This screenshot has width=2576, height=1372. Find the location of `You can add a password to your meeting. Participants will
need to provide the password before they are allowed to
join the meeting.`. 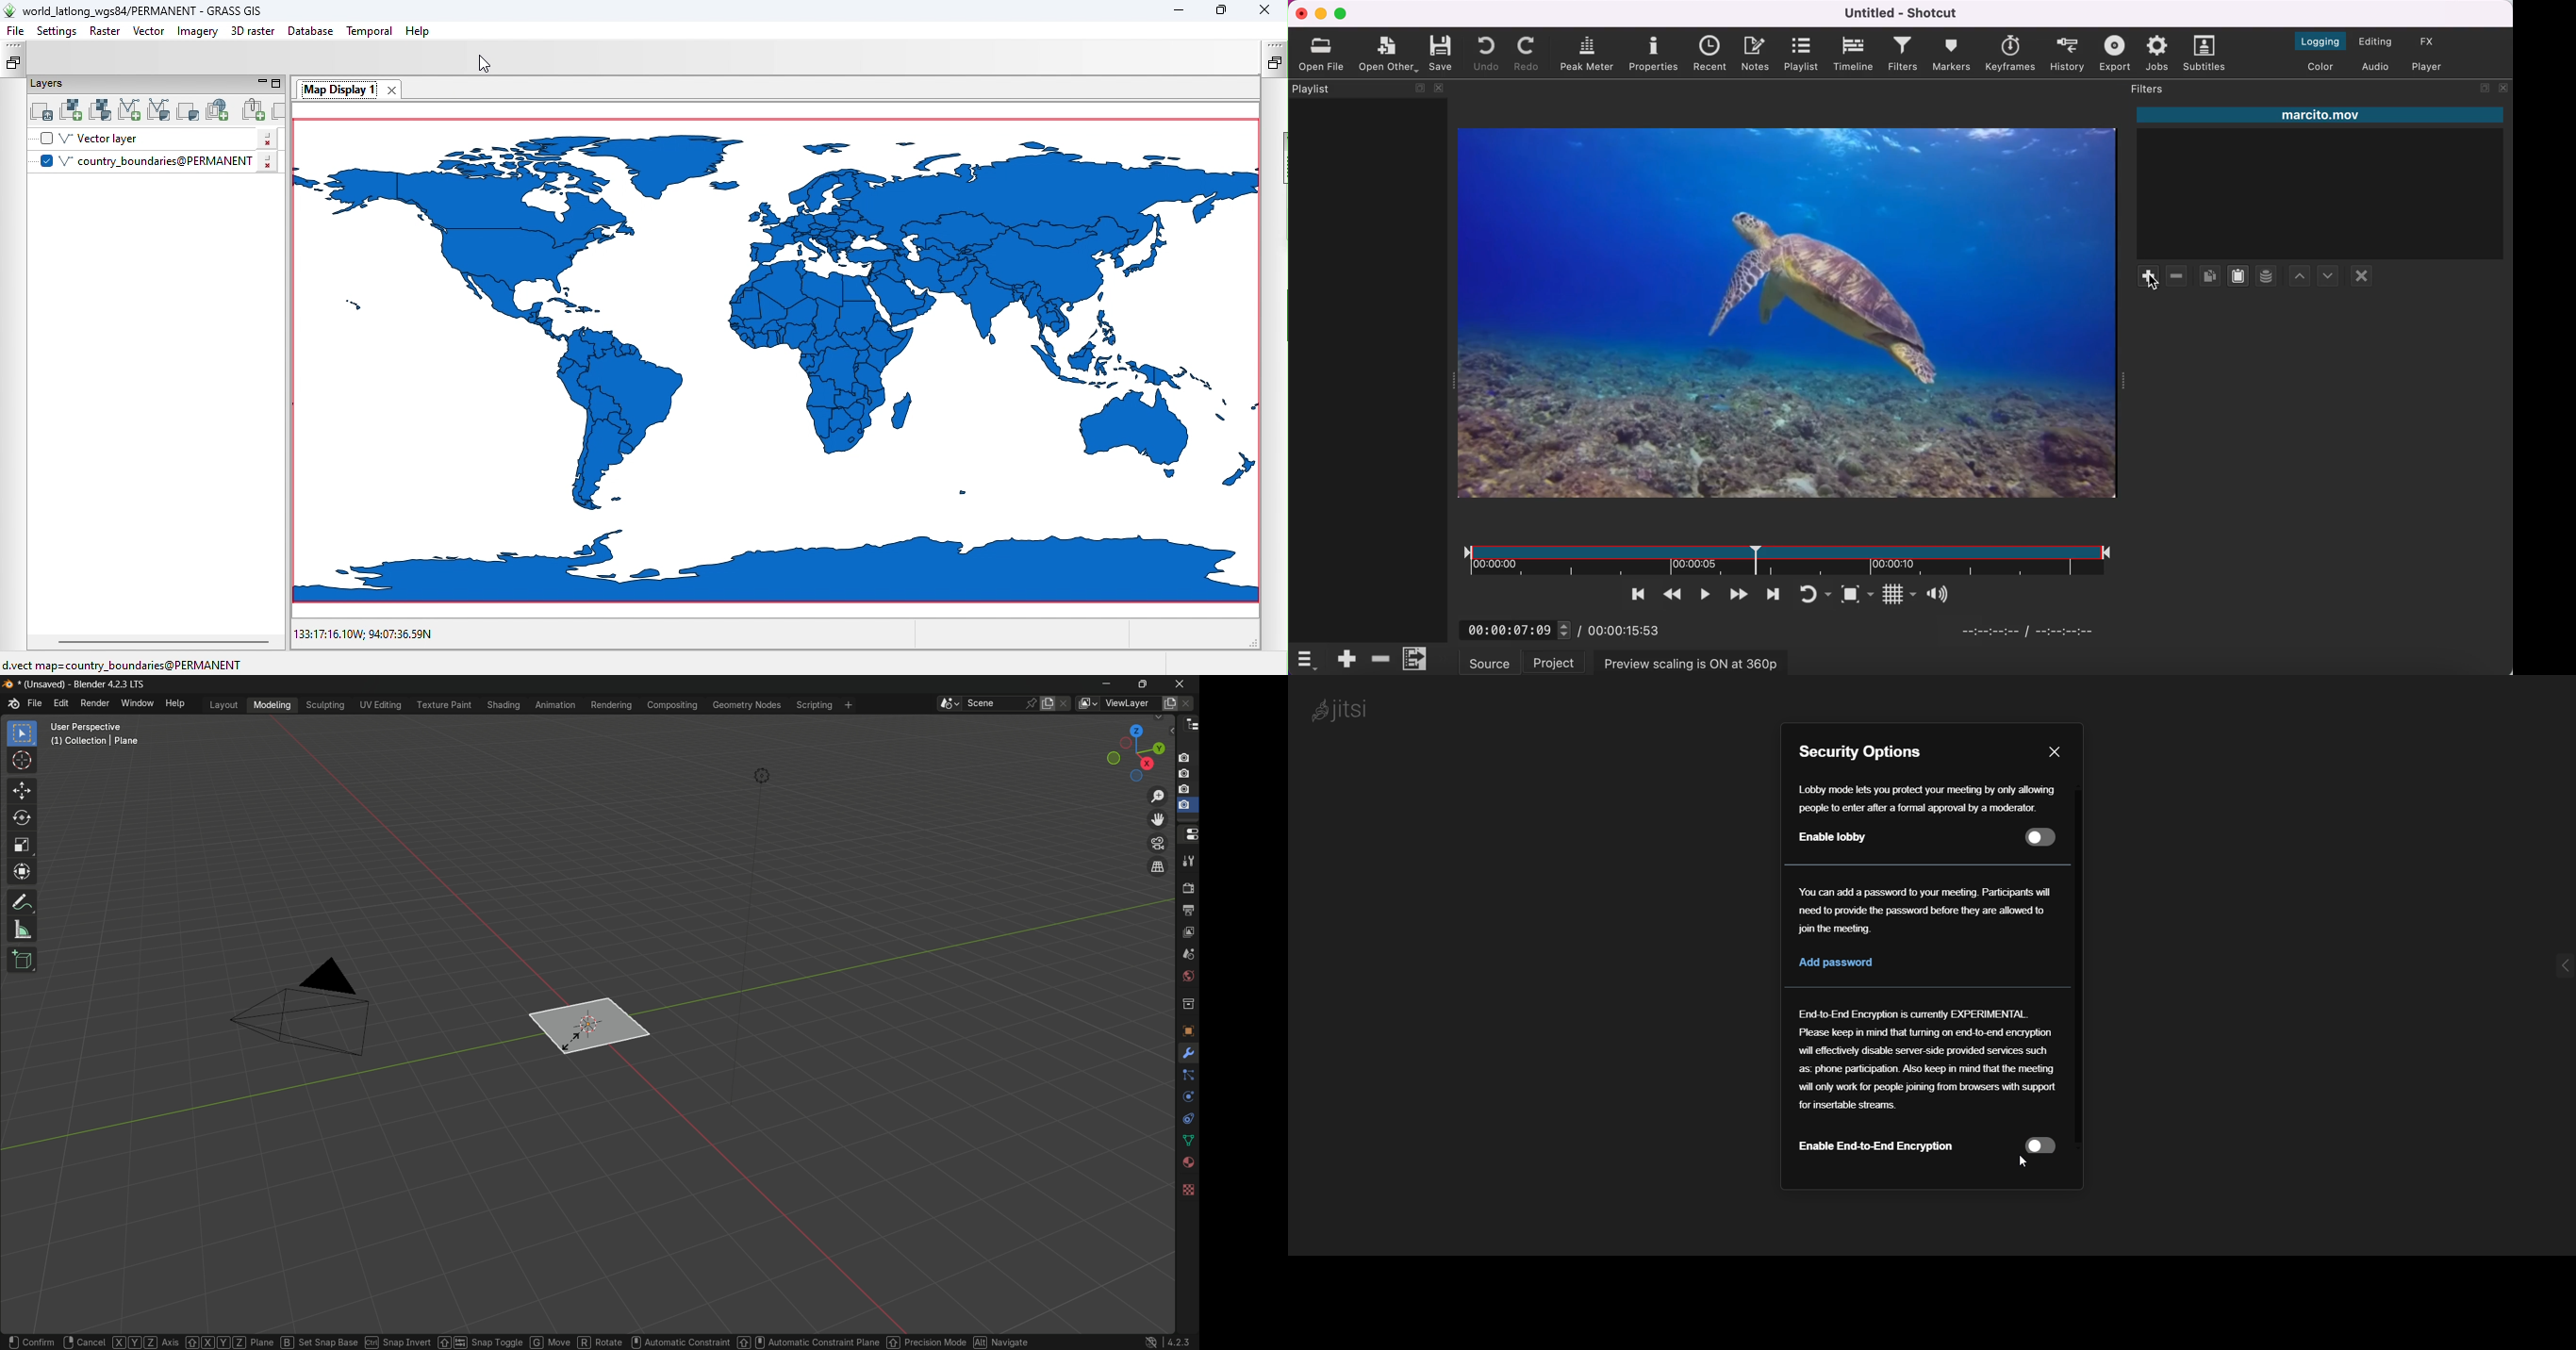

You can add a password to your meeting. Participants will
need to provide the password before they are allowed to
join the meeting. is located at coordinates (1929, 908).